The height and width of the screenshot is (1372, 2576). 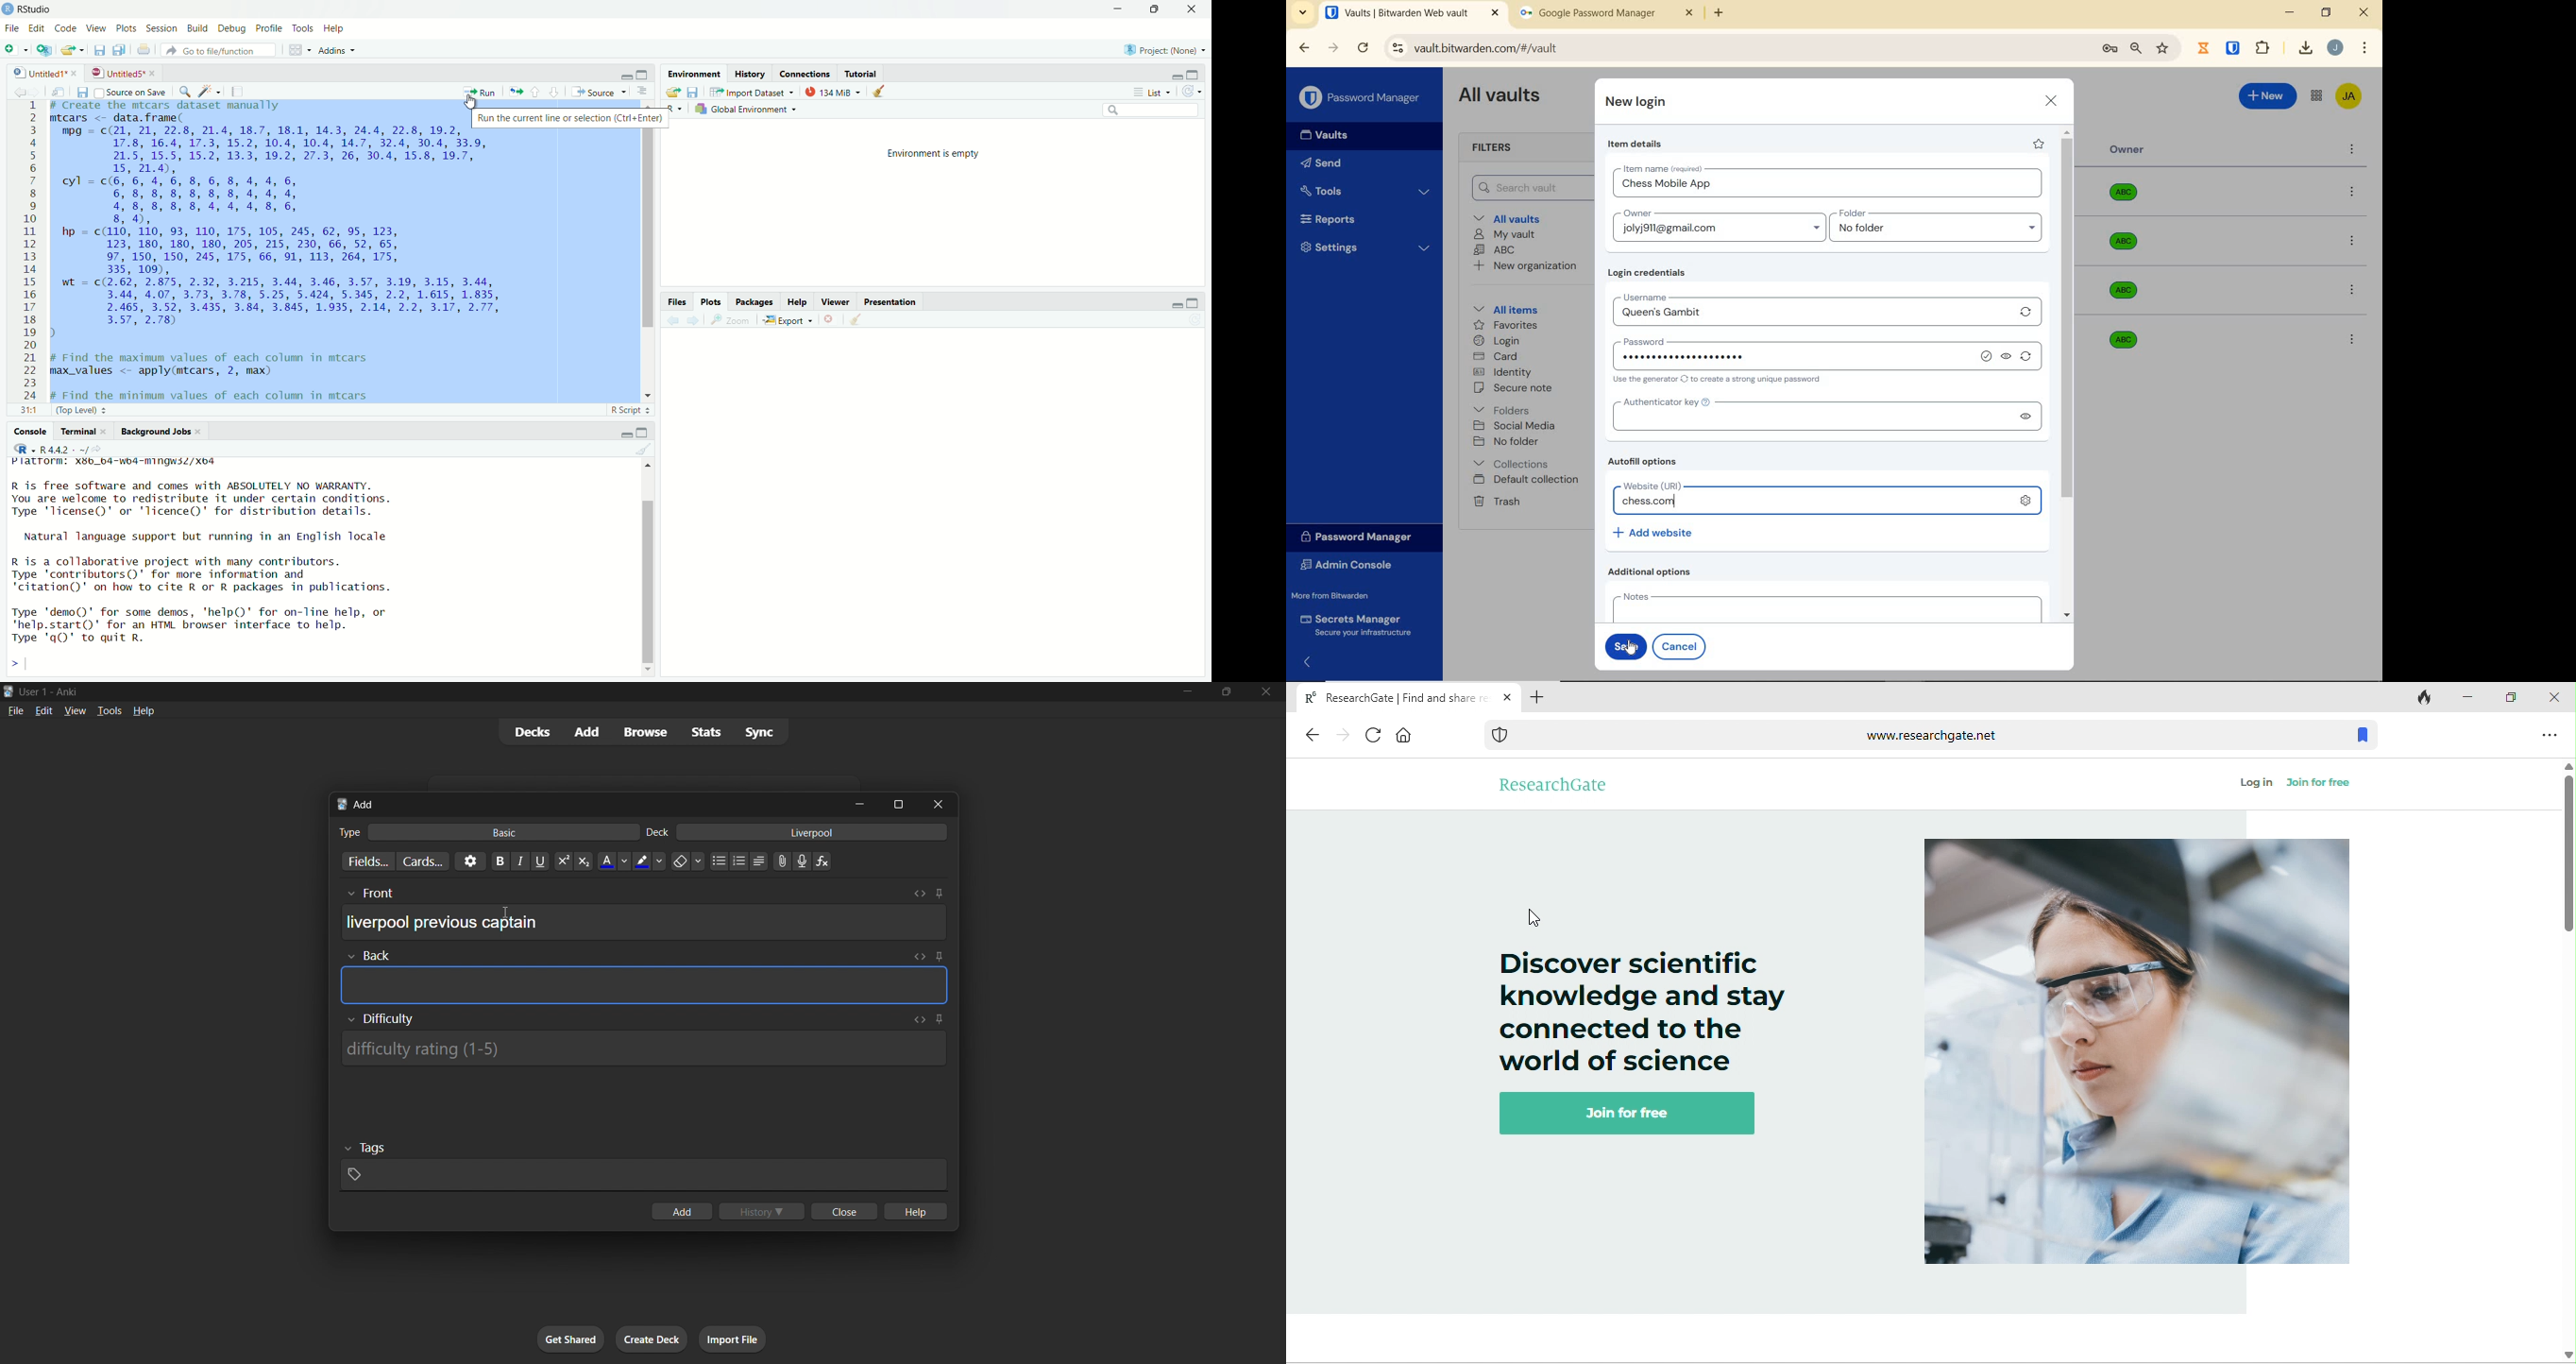 What do you see at coordinates (527, 734) in the screenshot?
I see `decks` at bounding box center [527, 734].